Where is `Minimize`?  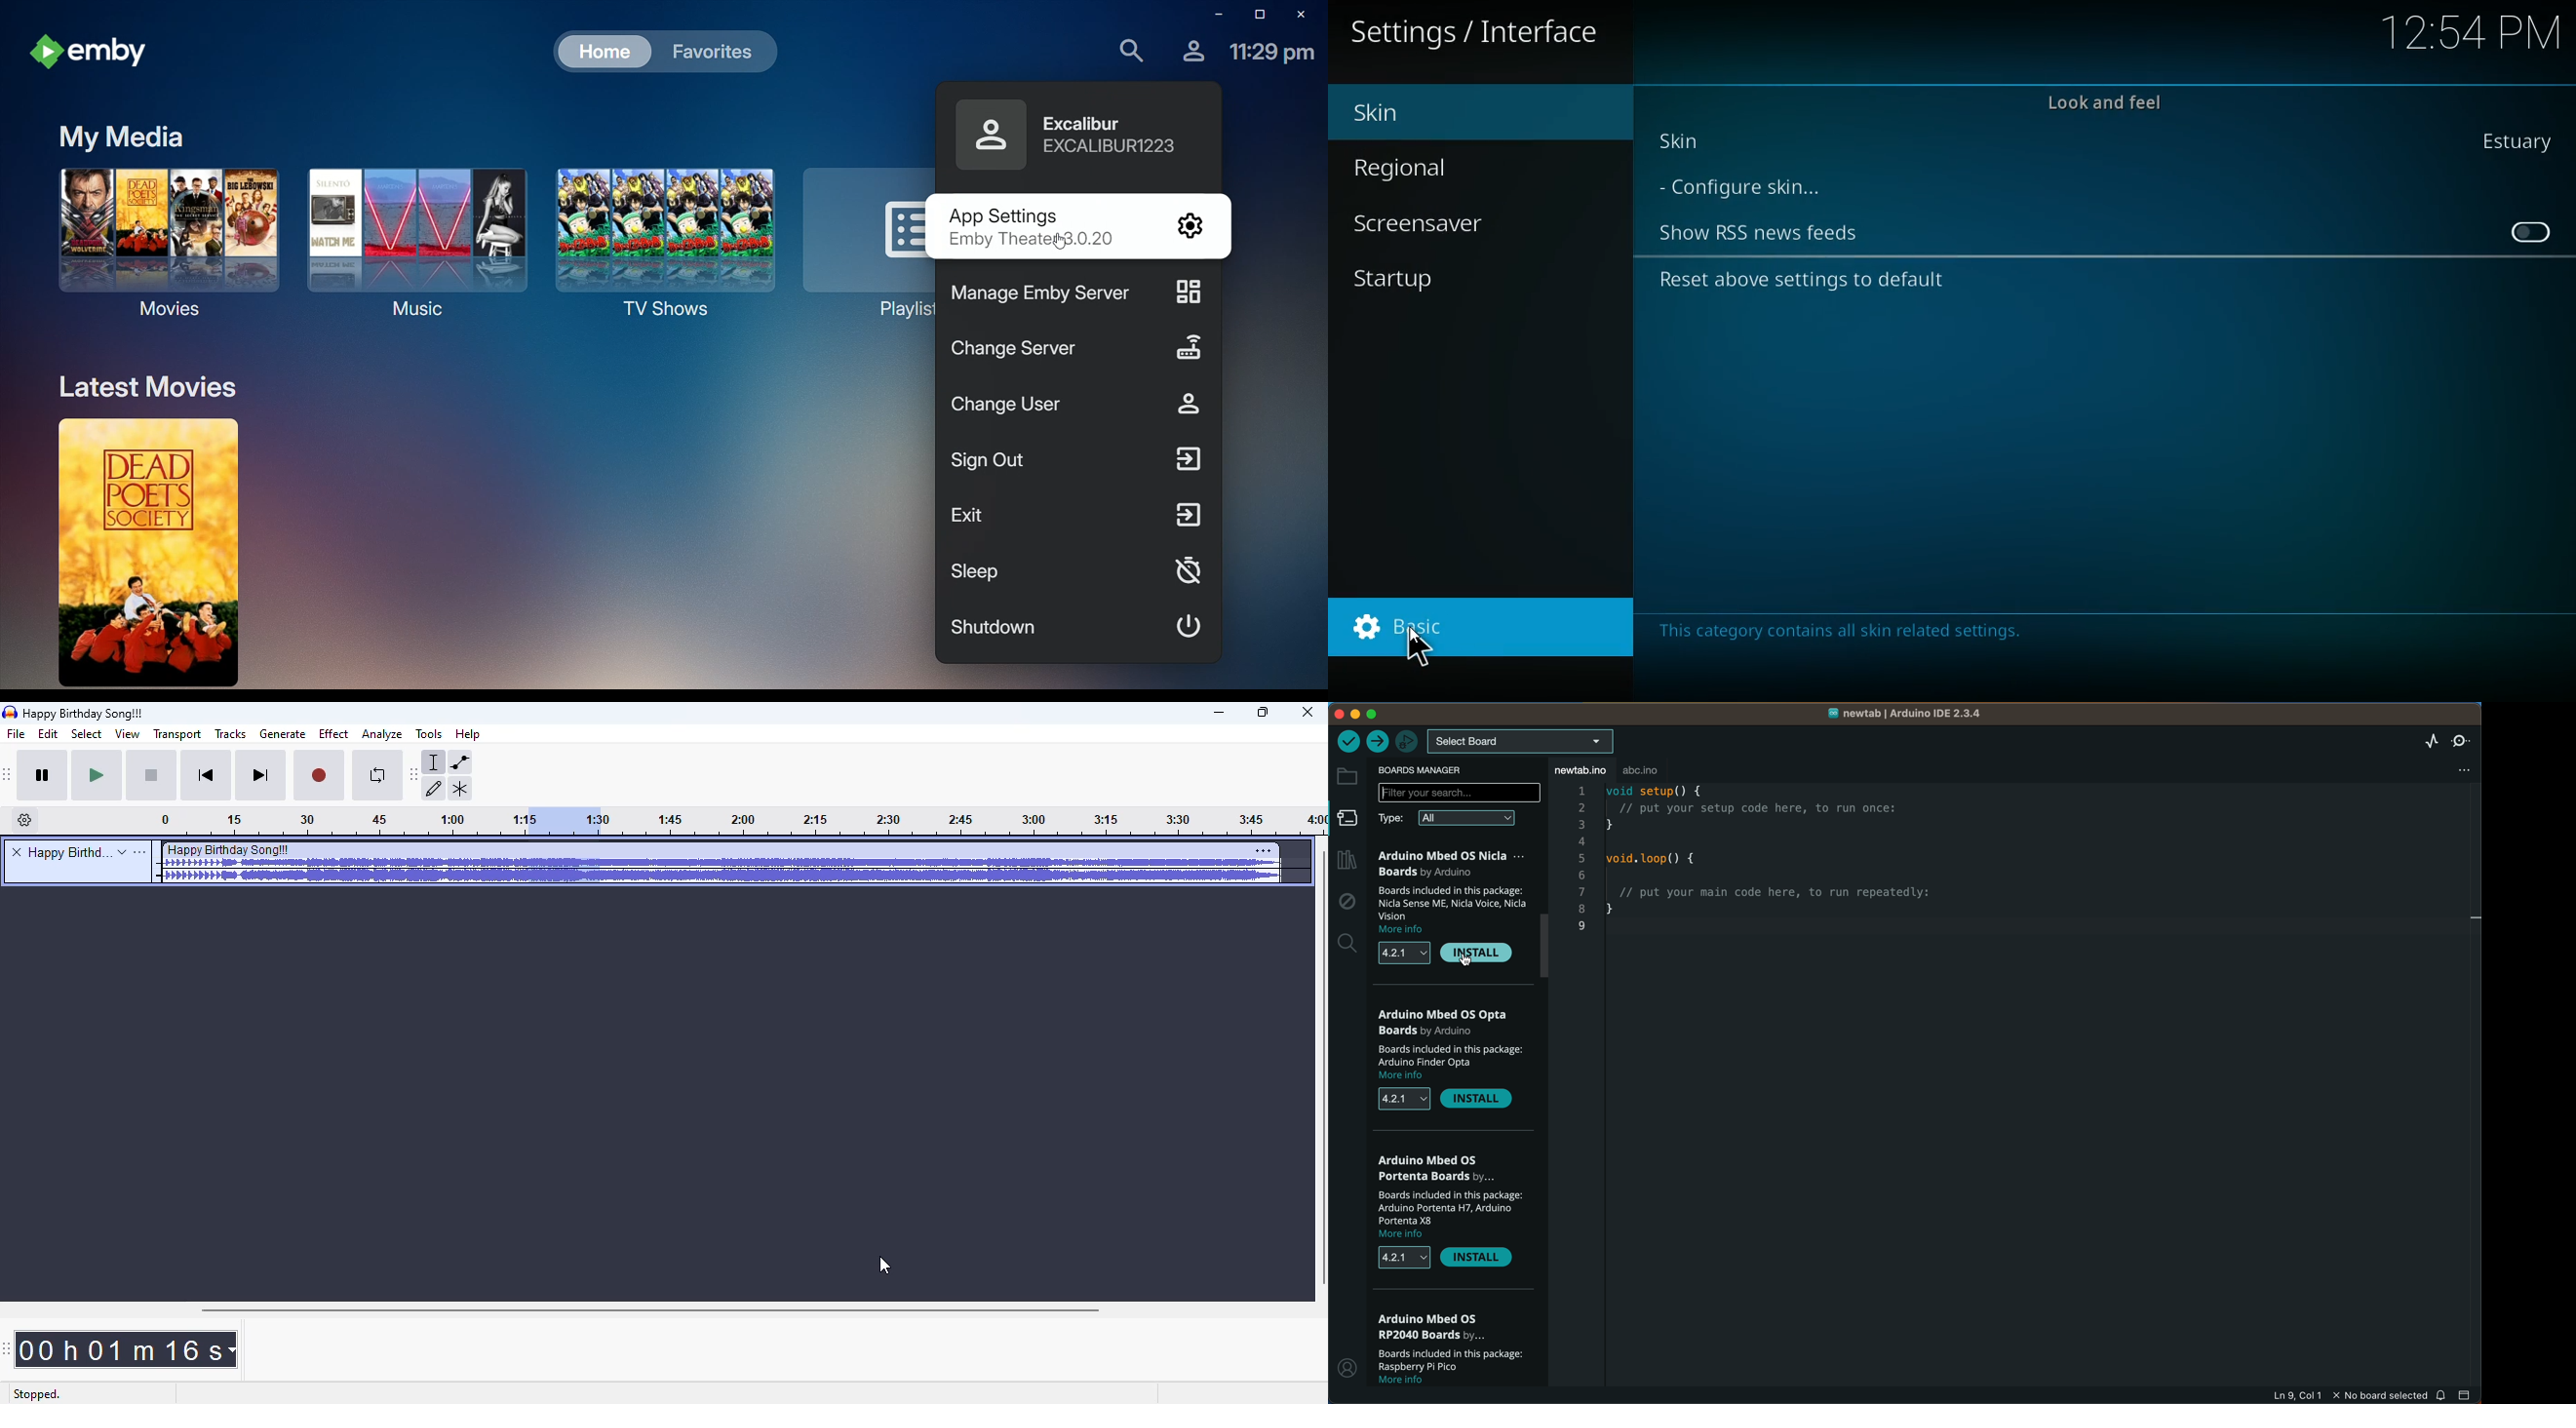
Minimize is located at coordinates (1212, 13).